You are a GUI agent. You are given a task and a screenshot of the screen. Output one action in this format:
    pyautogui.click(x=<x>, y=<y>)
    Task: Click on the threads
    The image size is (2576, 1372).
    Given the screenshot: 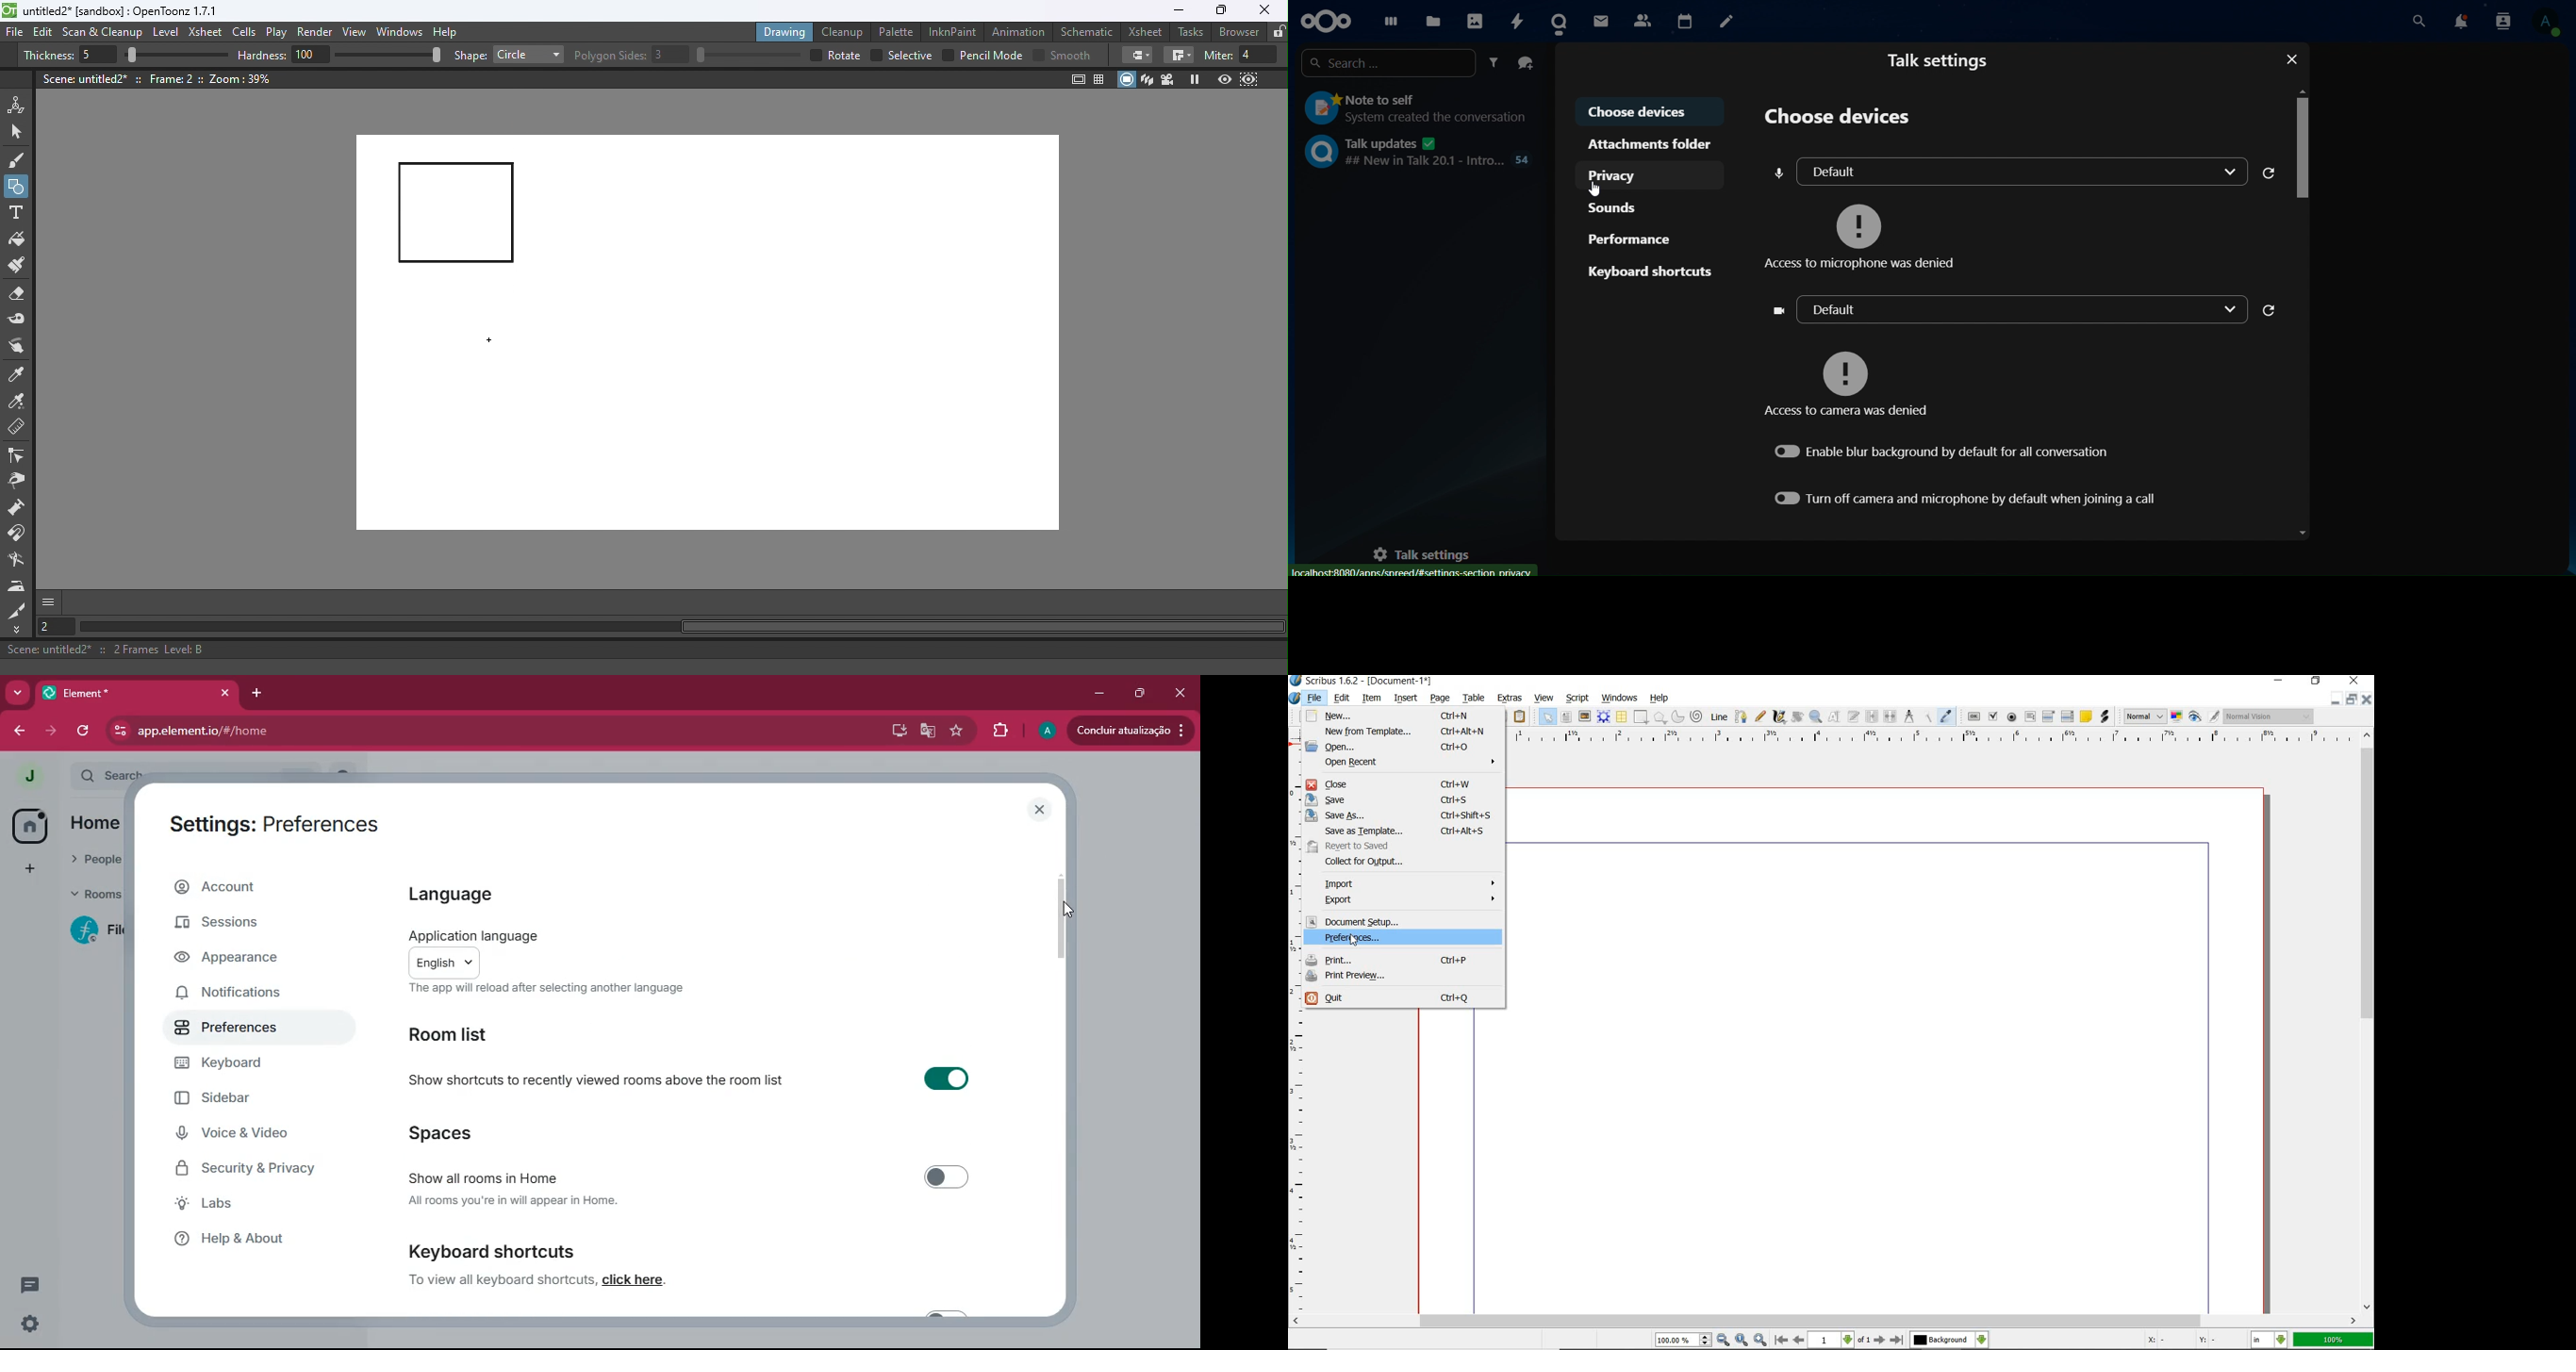 What is the action you would take?
    pyautogui.click(x=30, y=1285)
    